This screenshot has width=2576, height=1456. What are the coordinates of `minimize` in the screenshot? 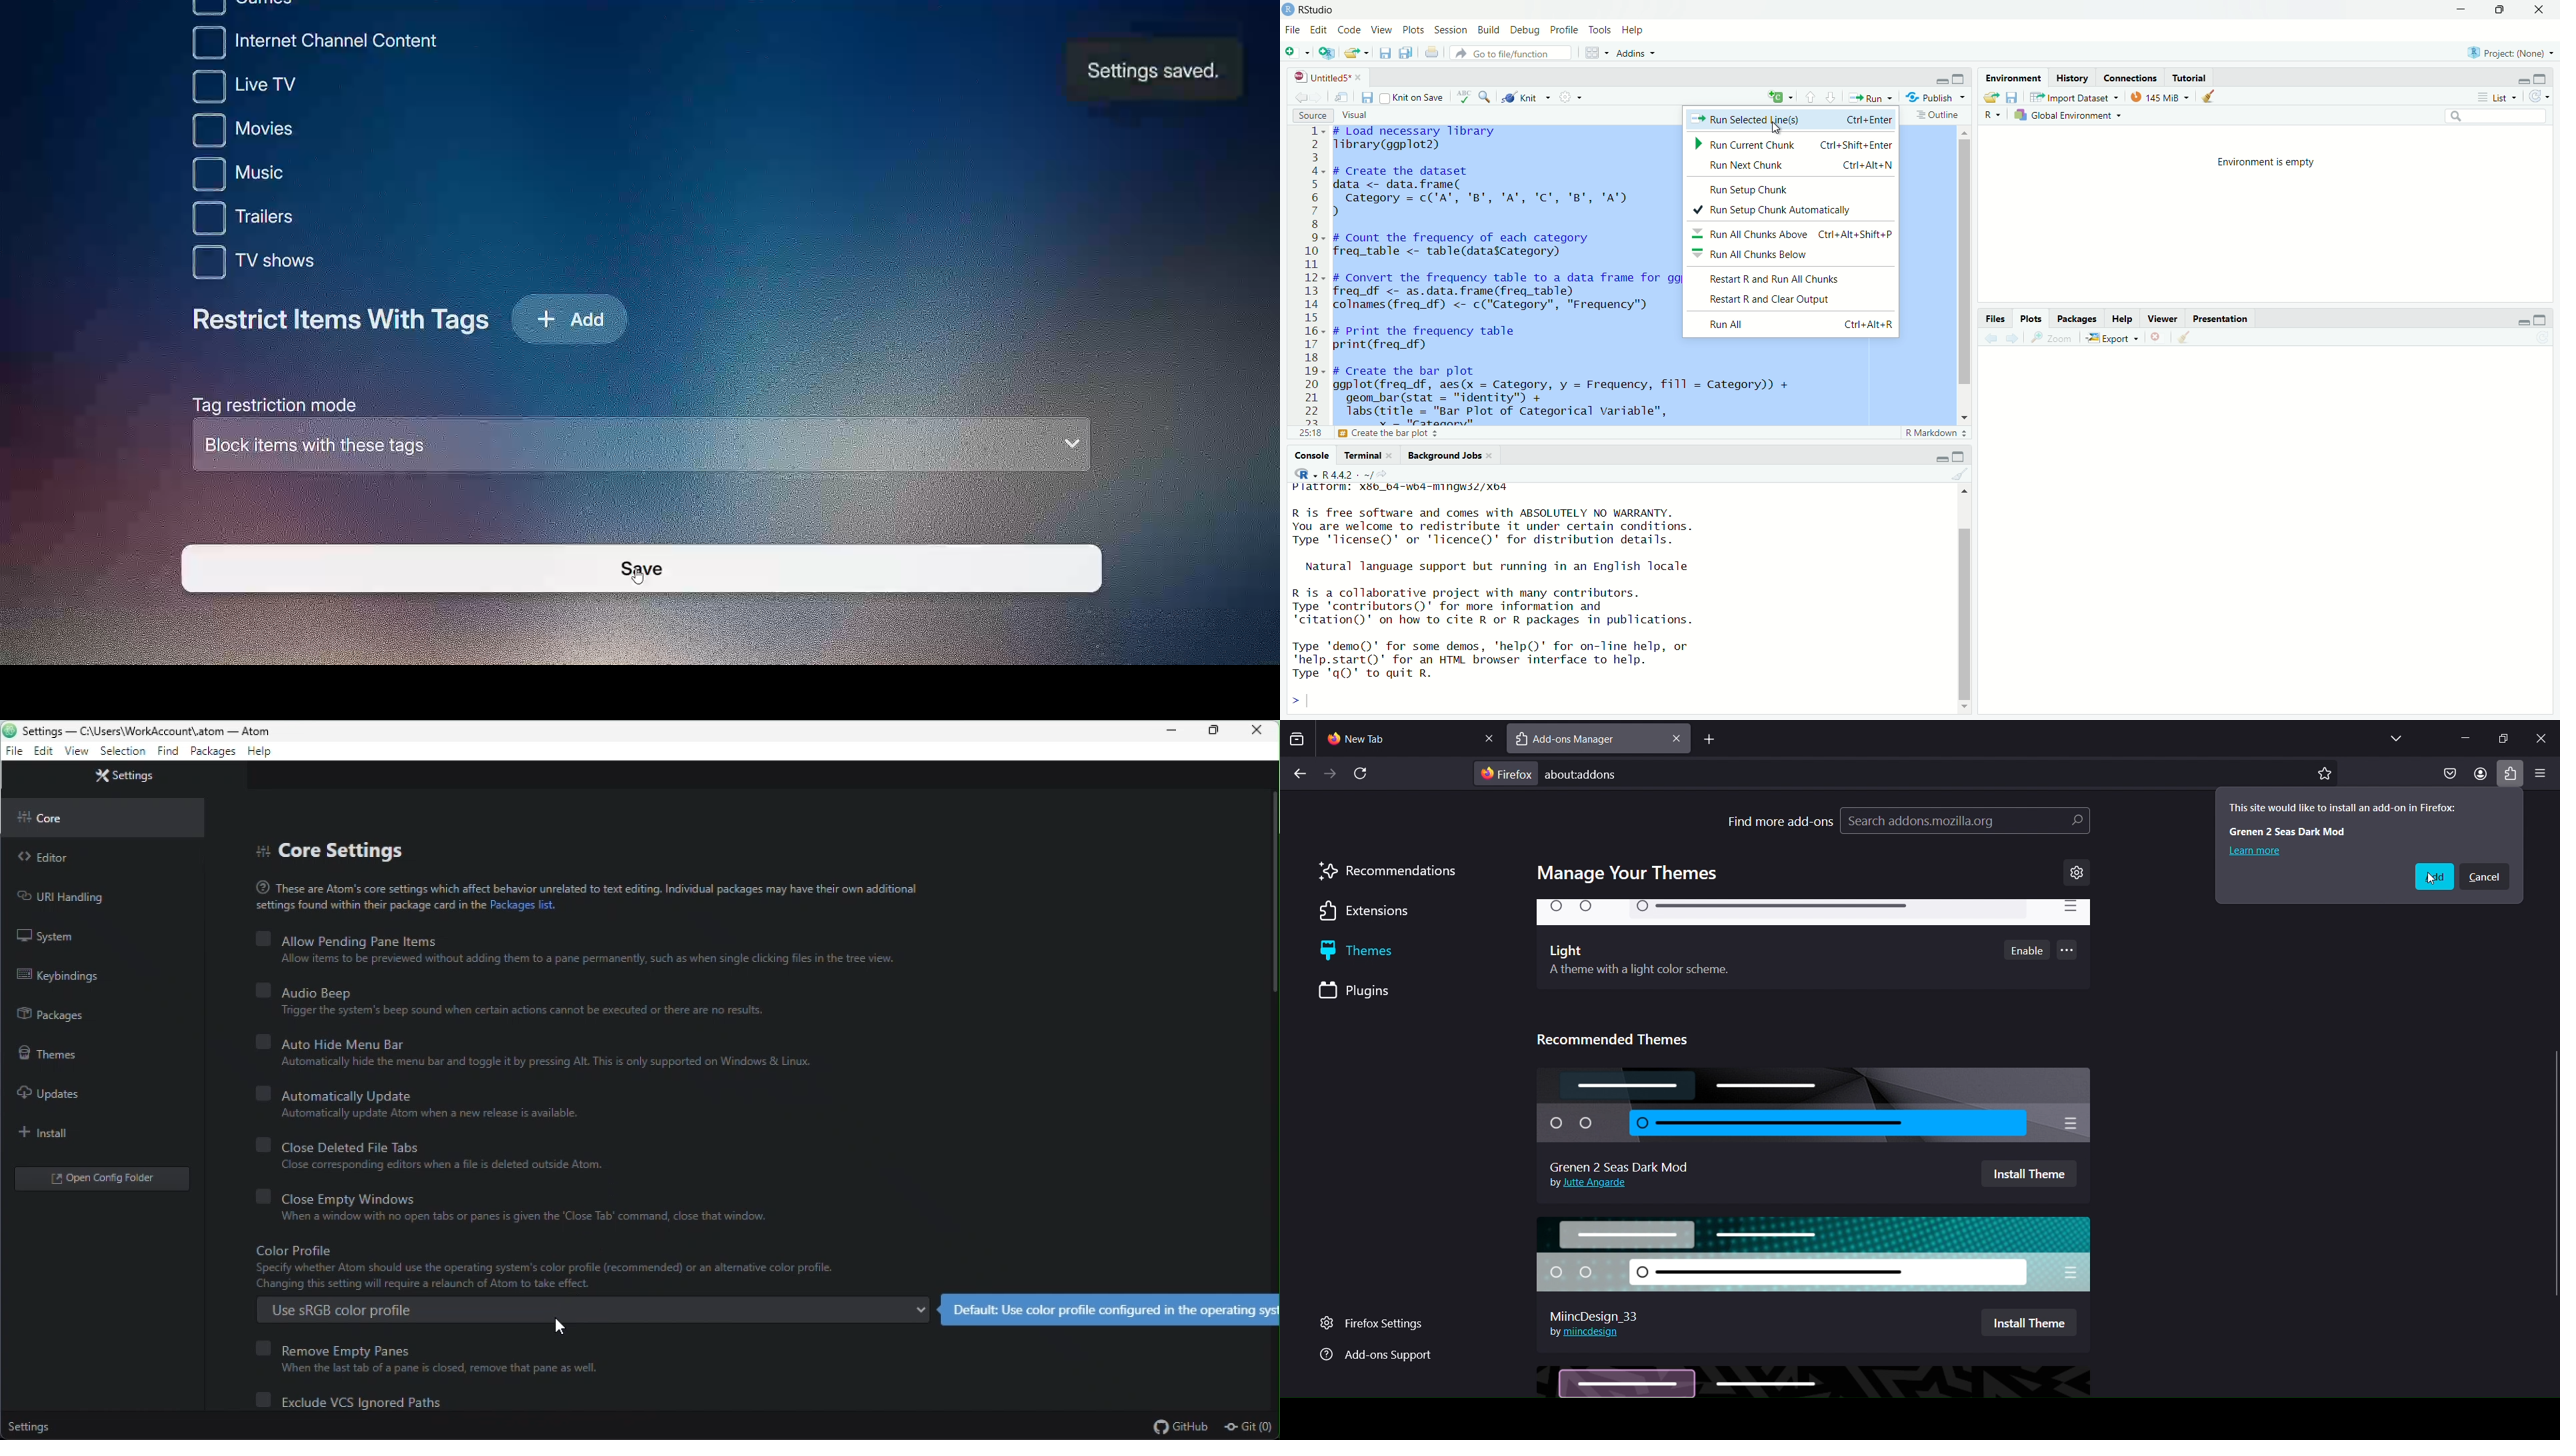 It's located at (1941, 459).